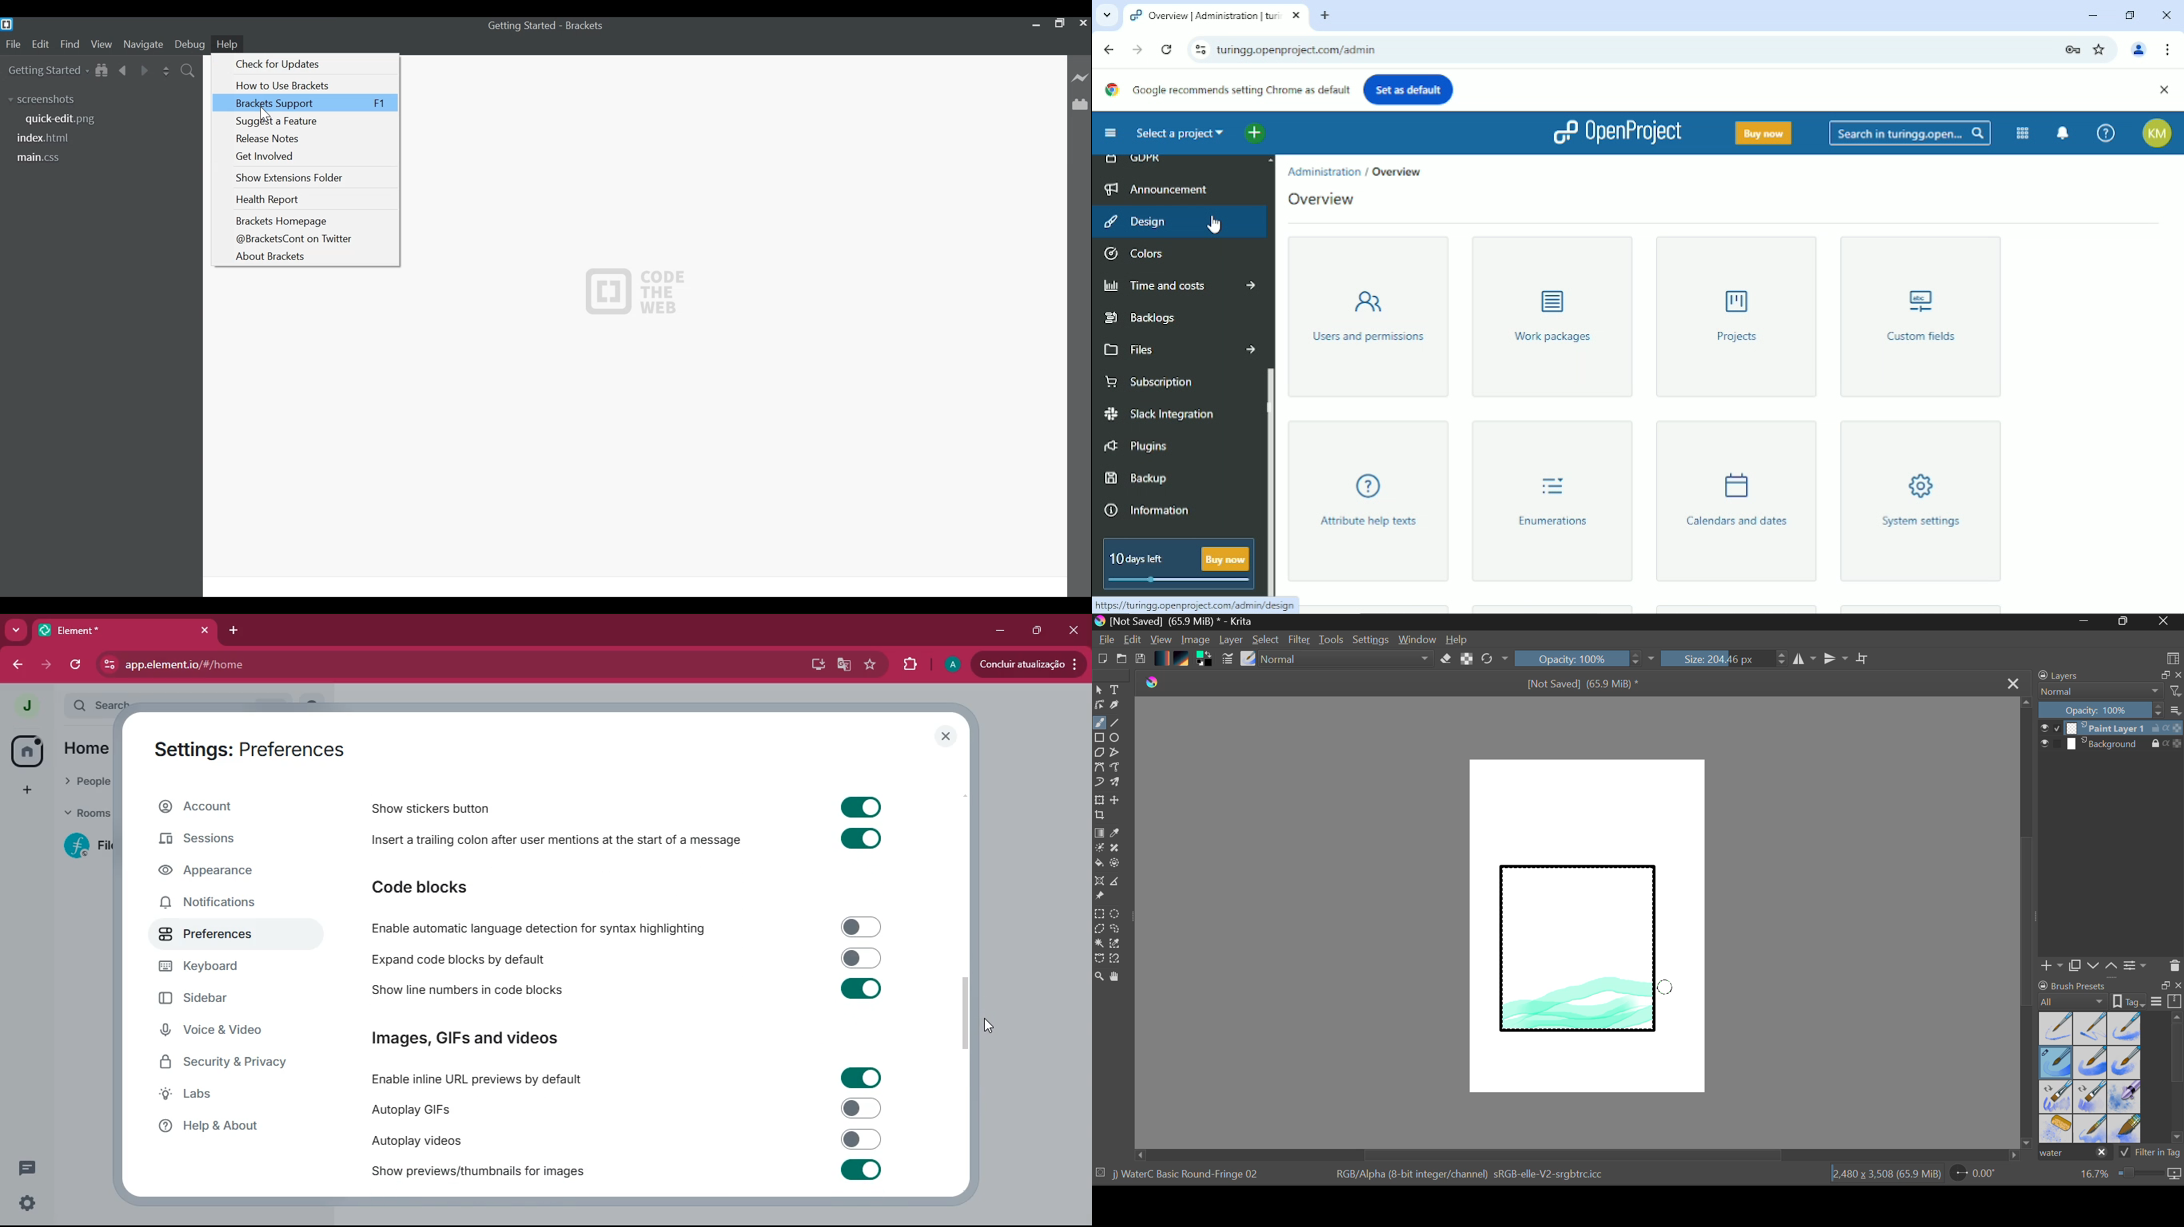  I want to click on About Brackets, so click(311, 256).